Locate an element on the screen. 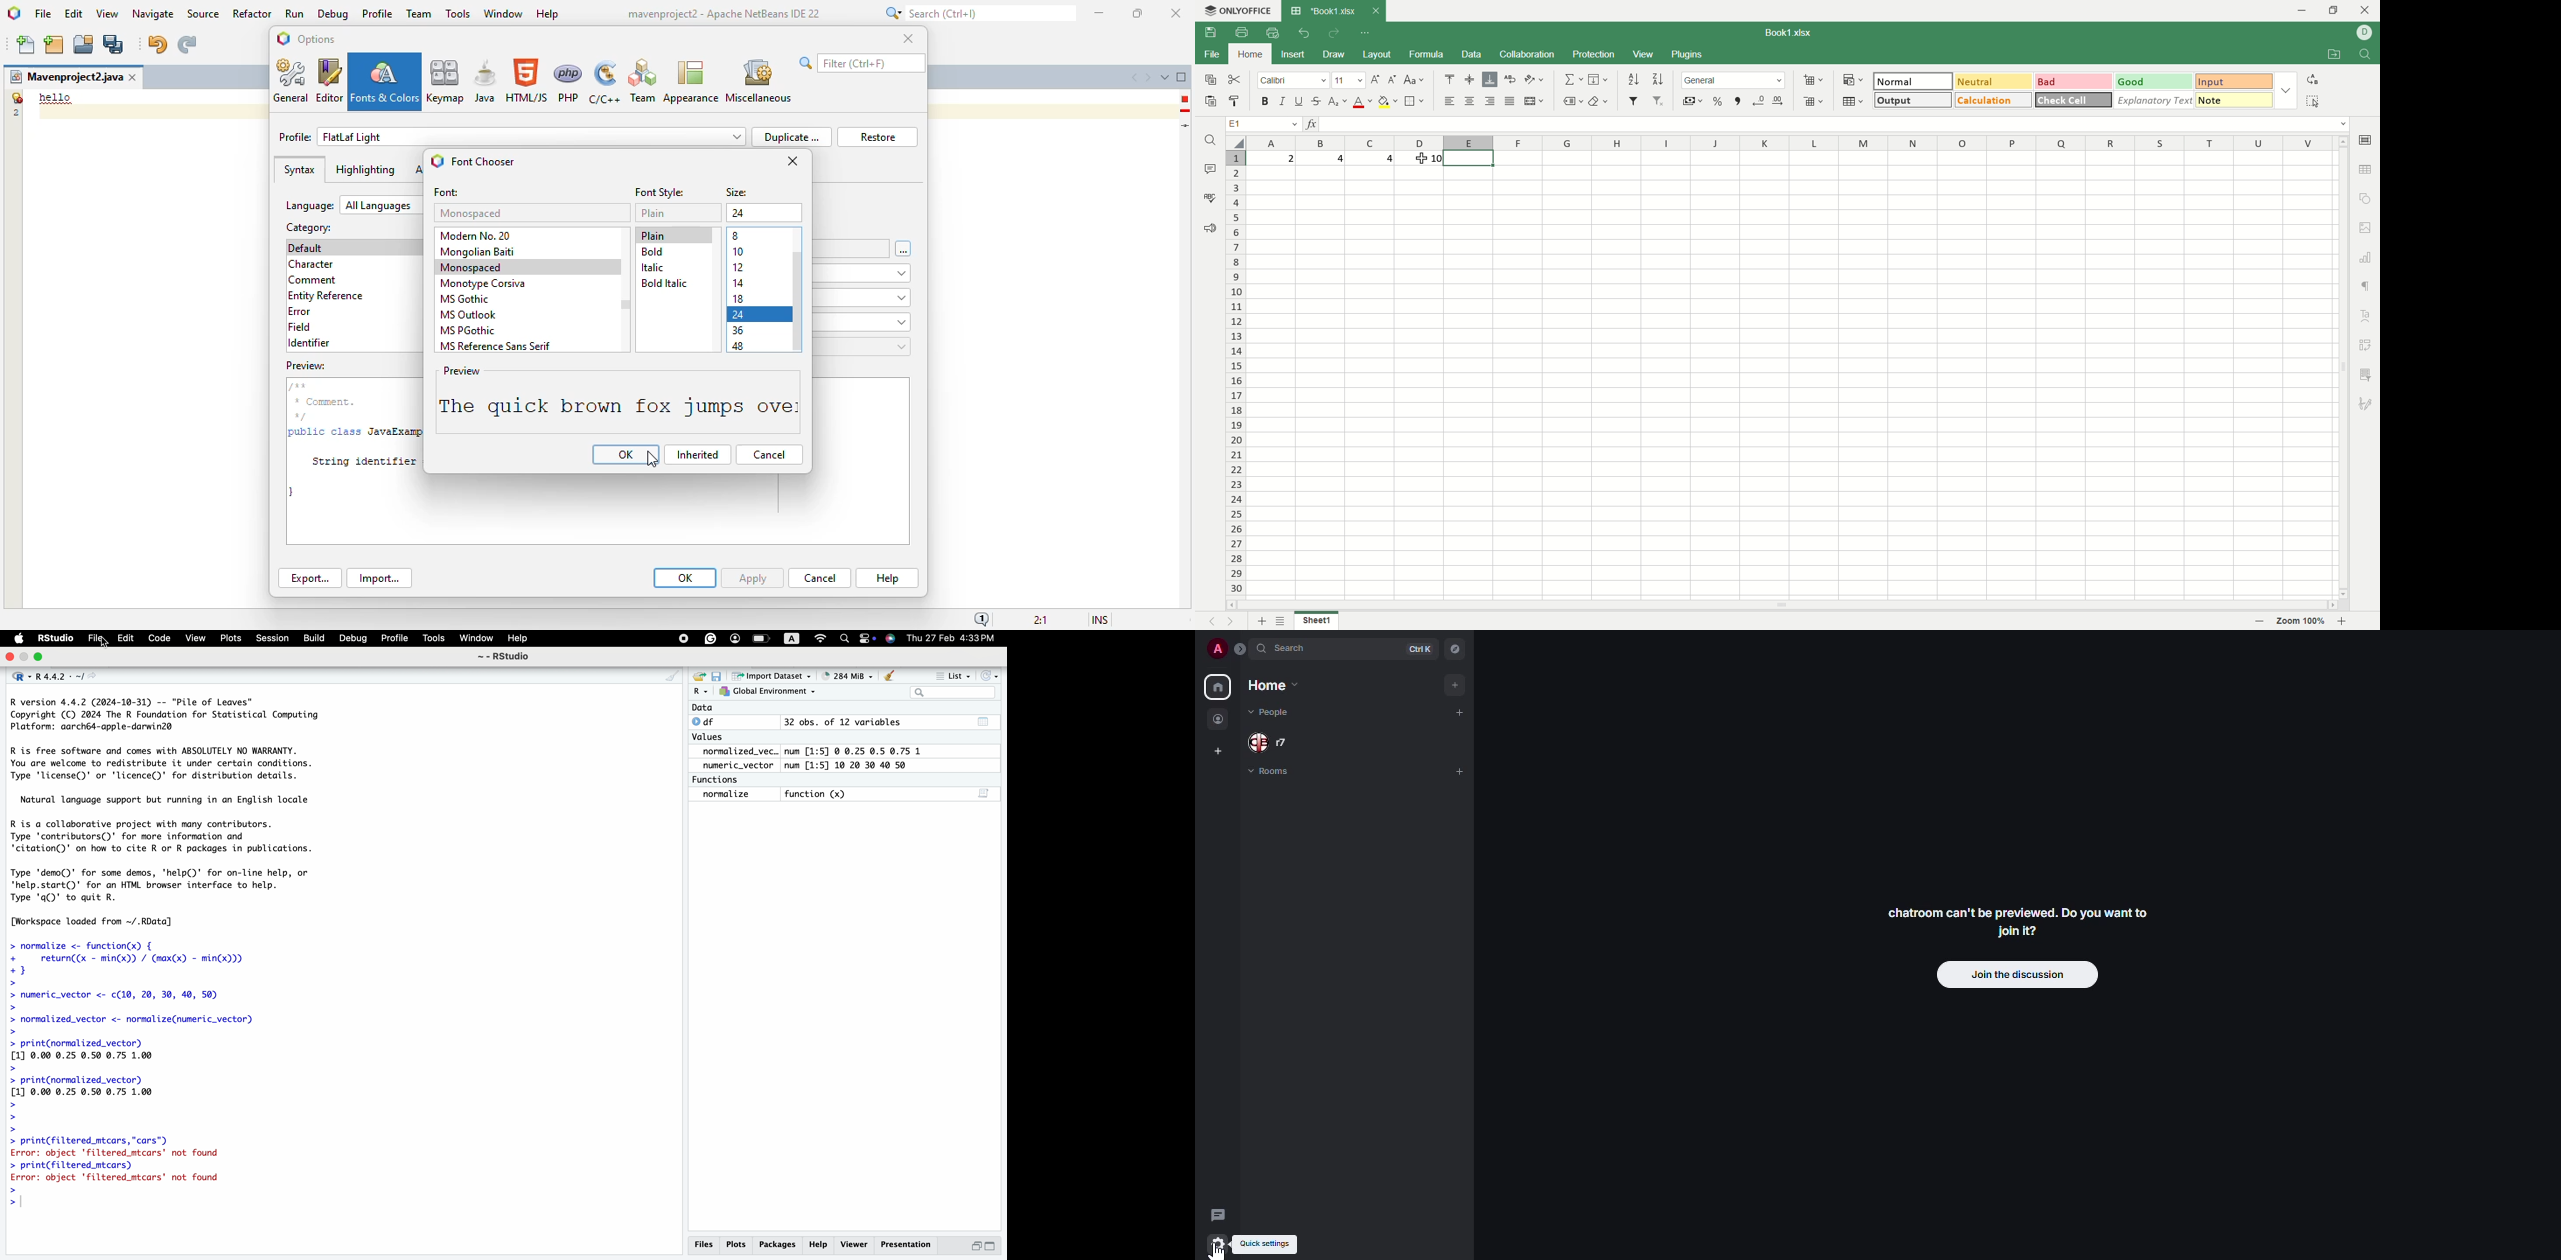  ctrl K is located at coordinates (1415, 649).